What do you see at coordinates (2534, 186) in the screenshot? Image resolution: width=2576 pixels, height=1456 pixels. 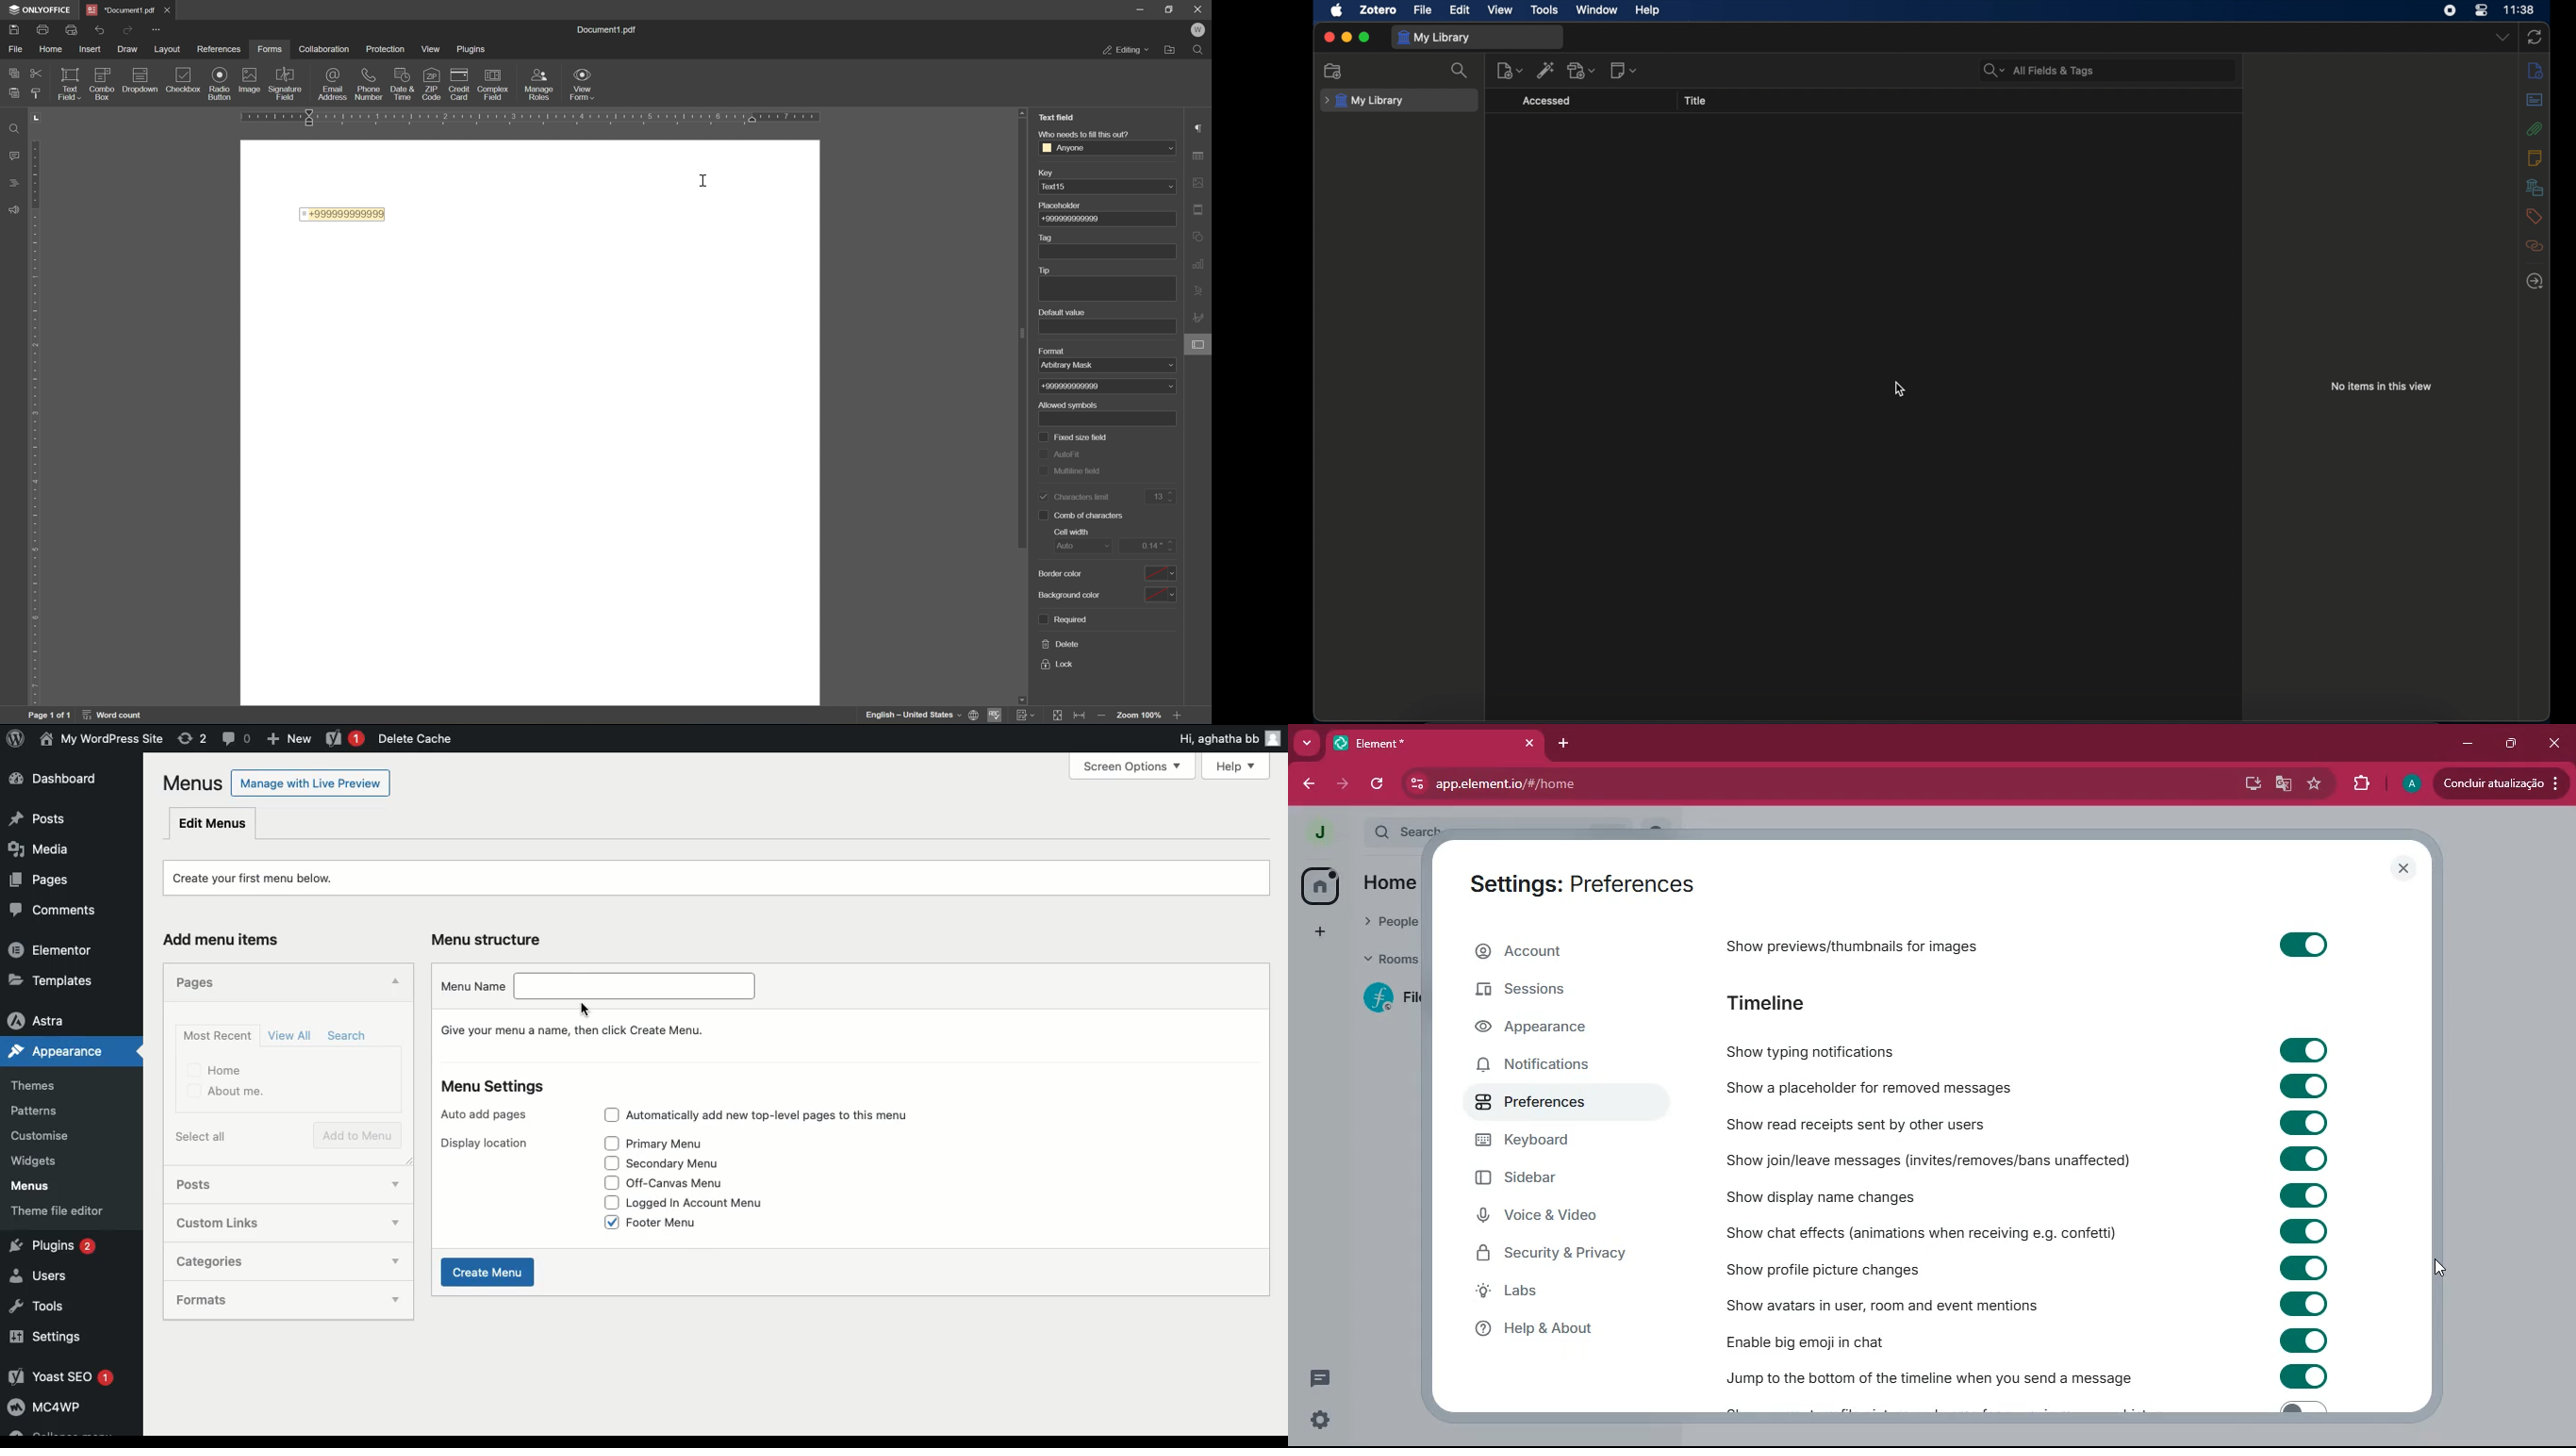 I see `libraries` at bounding box center [2534, 186].